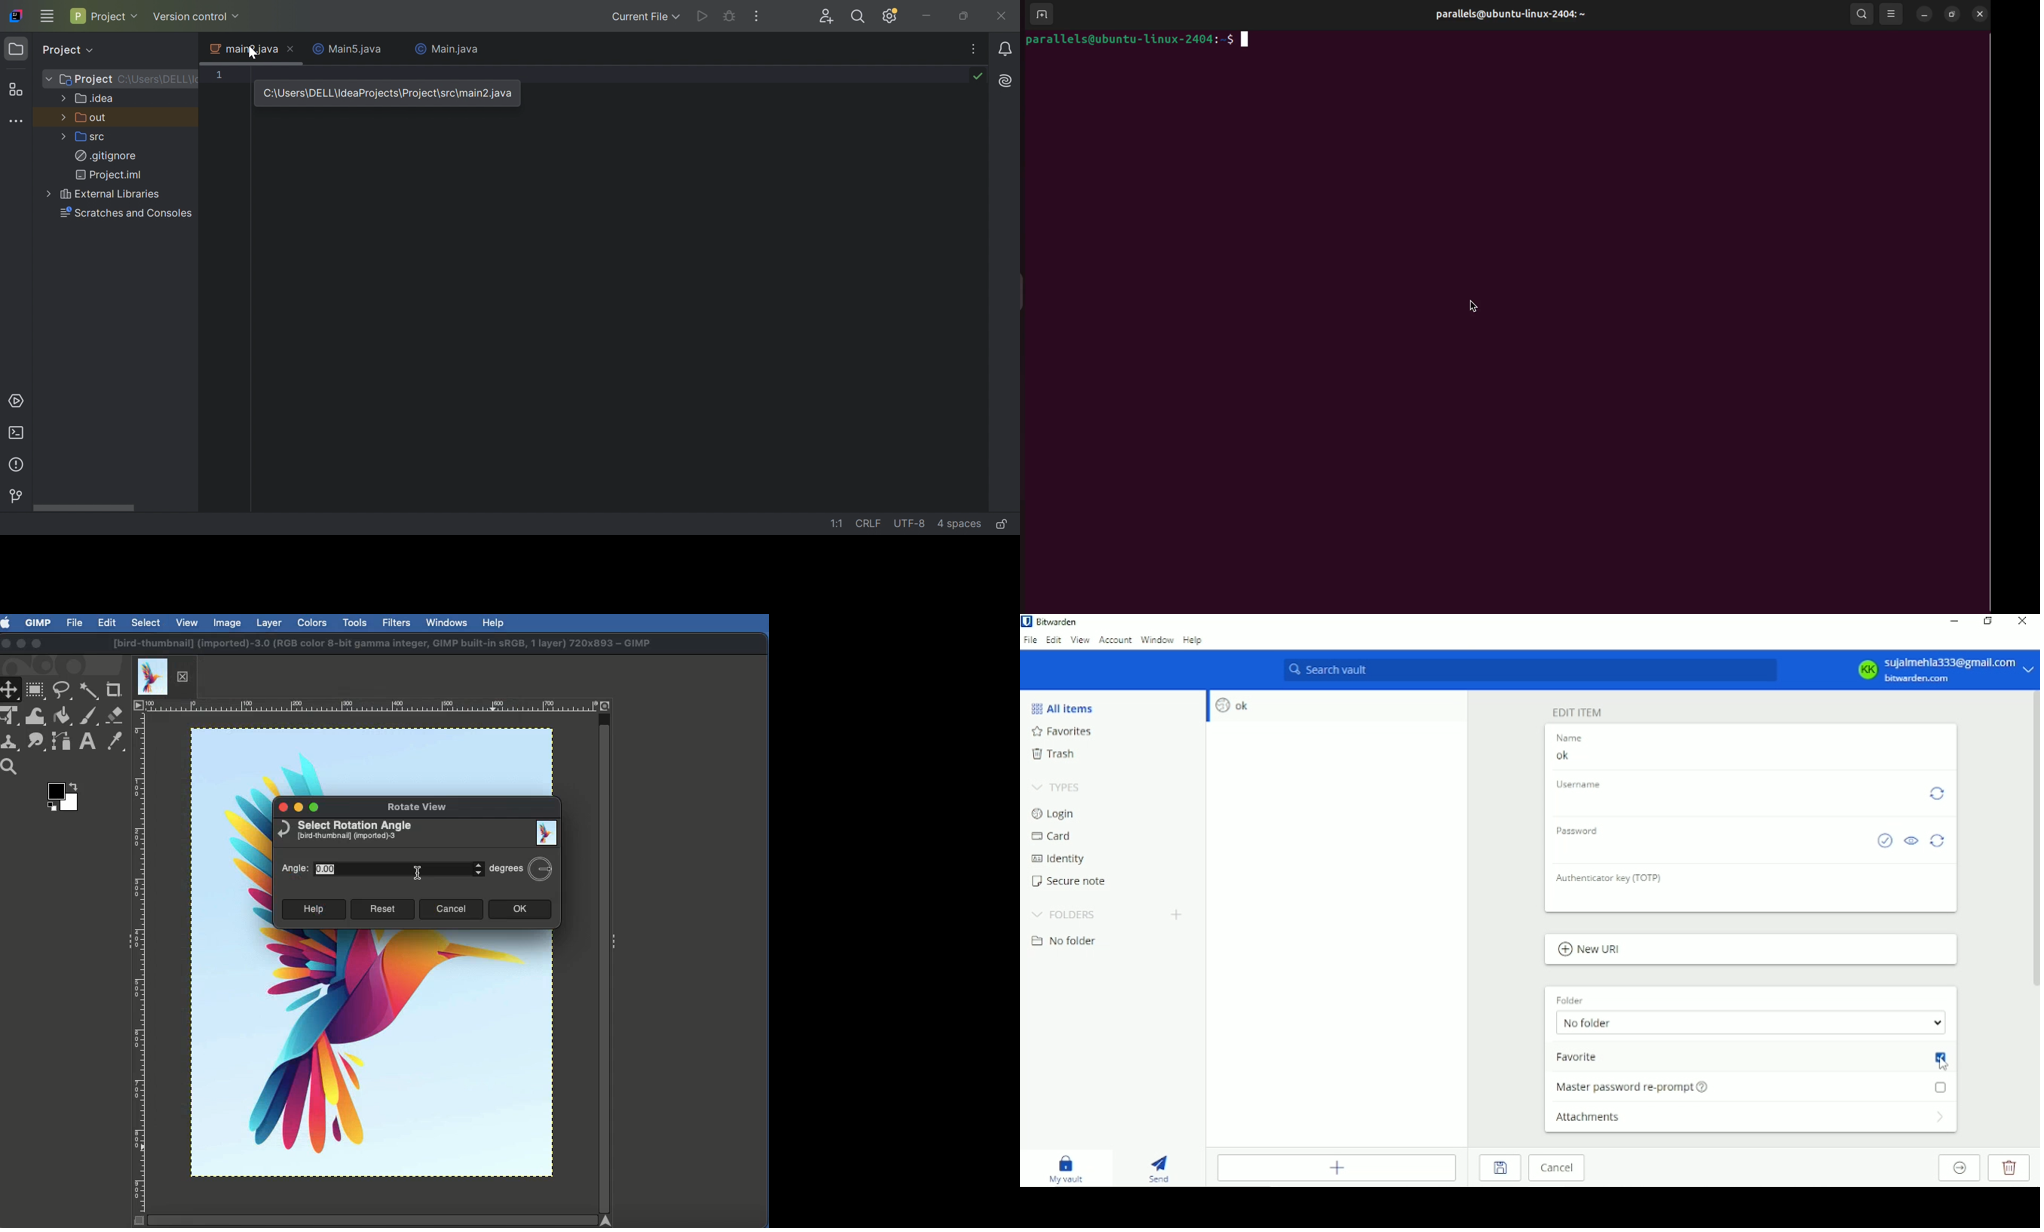 The width and height of the screenshot is (2044, 1232). Describe the element at coordinates (364, 1058) in the screenshot. I see `Image` at that location.